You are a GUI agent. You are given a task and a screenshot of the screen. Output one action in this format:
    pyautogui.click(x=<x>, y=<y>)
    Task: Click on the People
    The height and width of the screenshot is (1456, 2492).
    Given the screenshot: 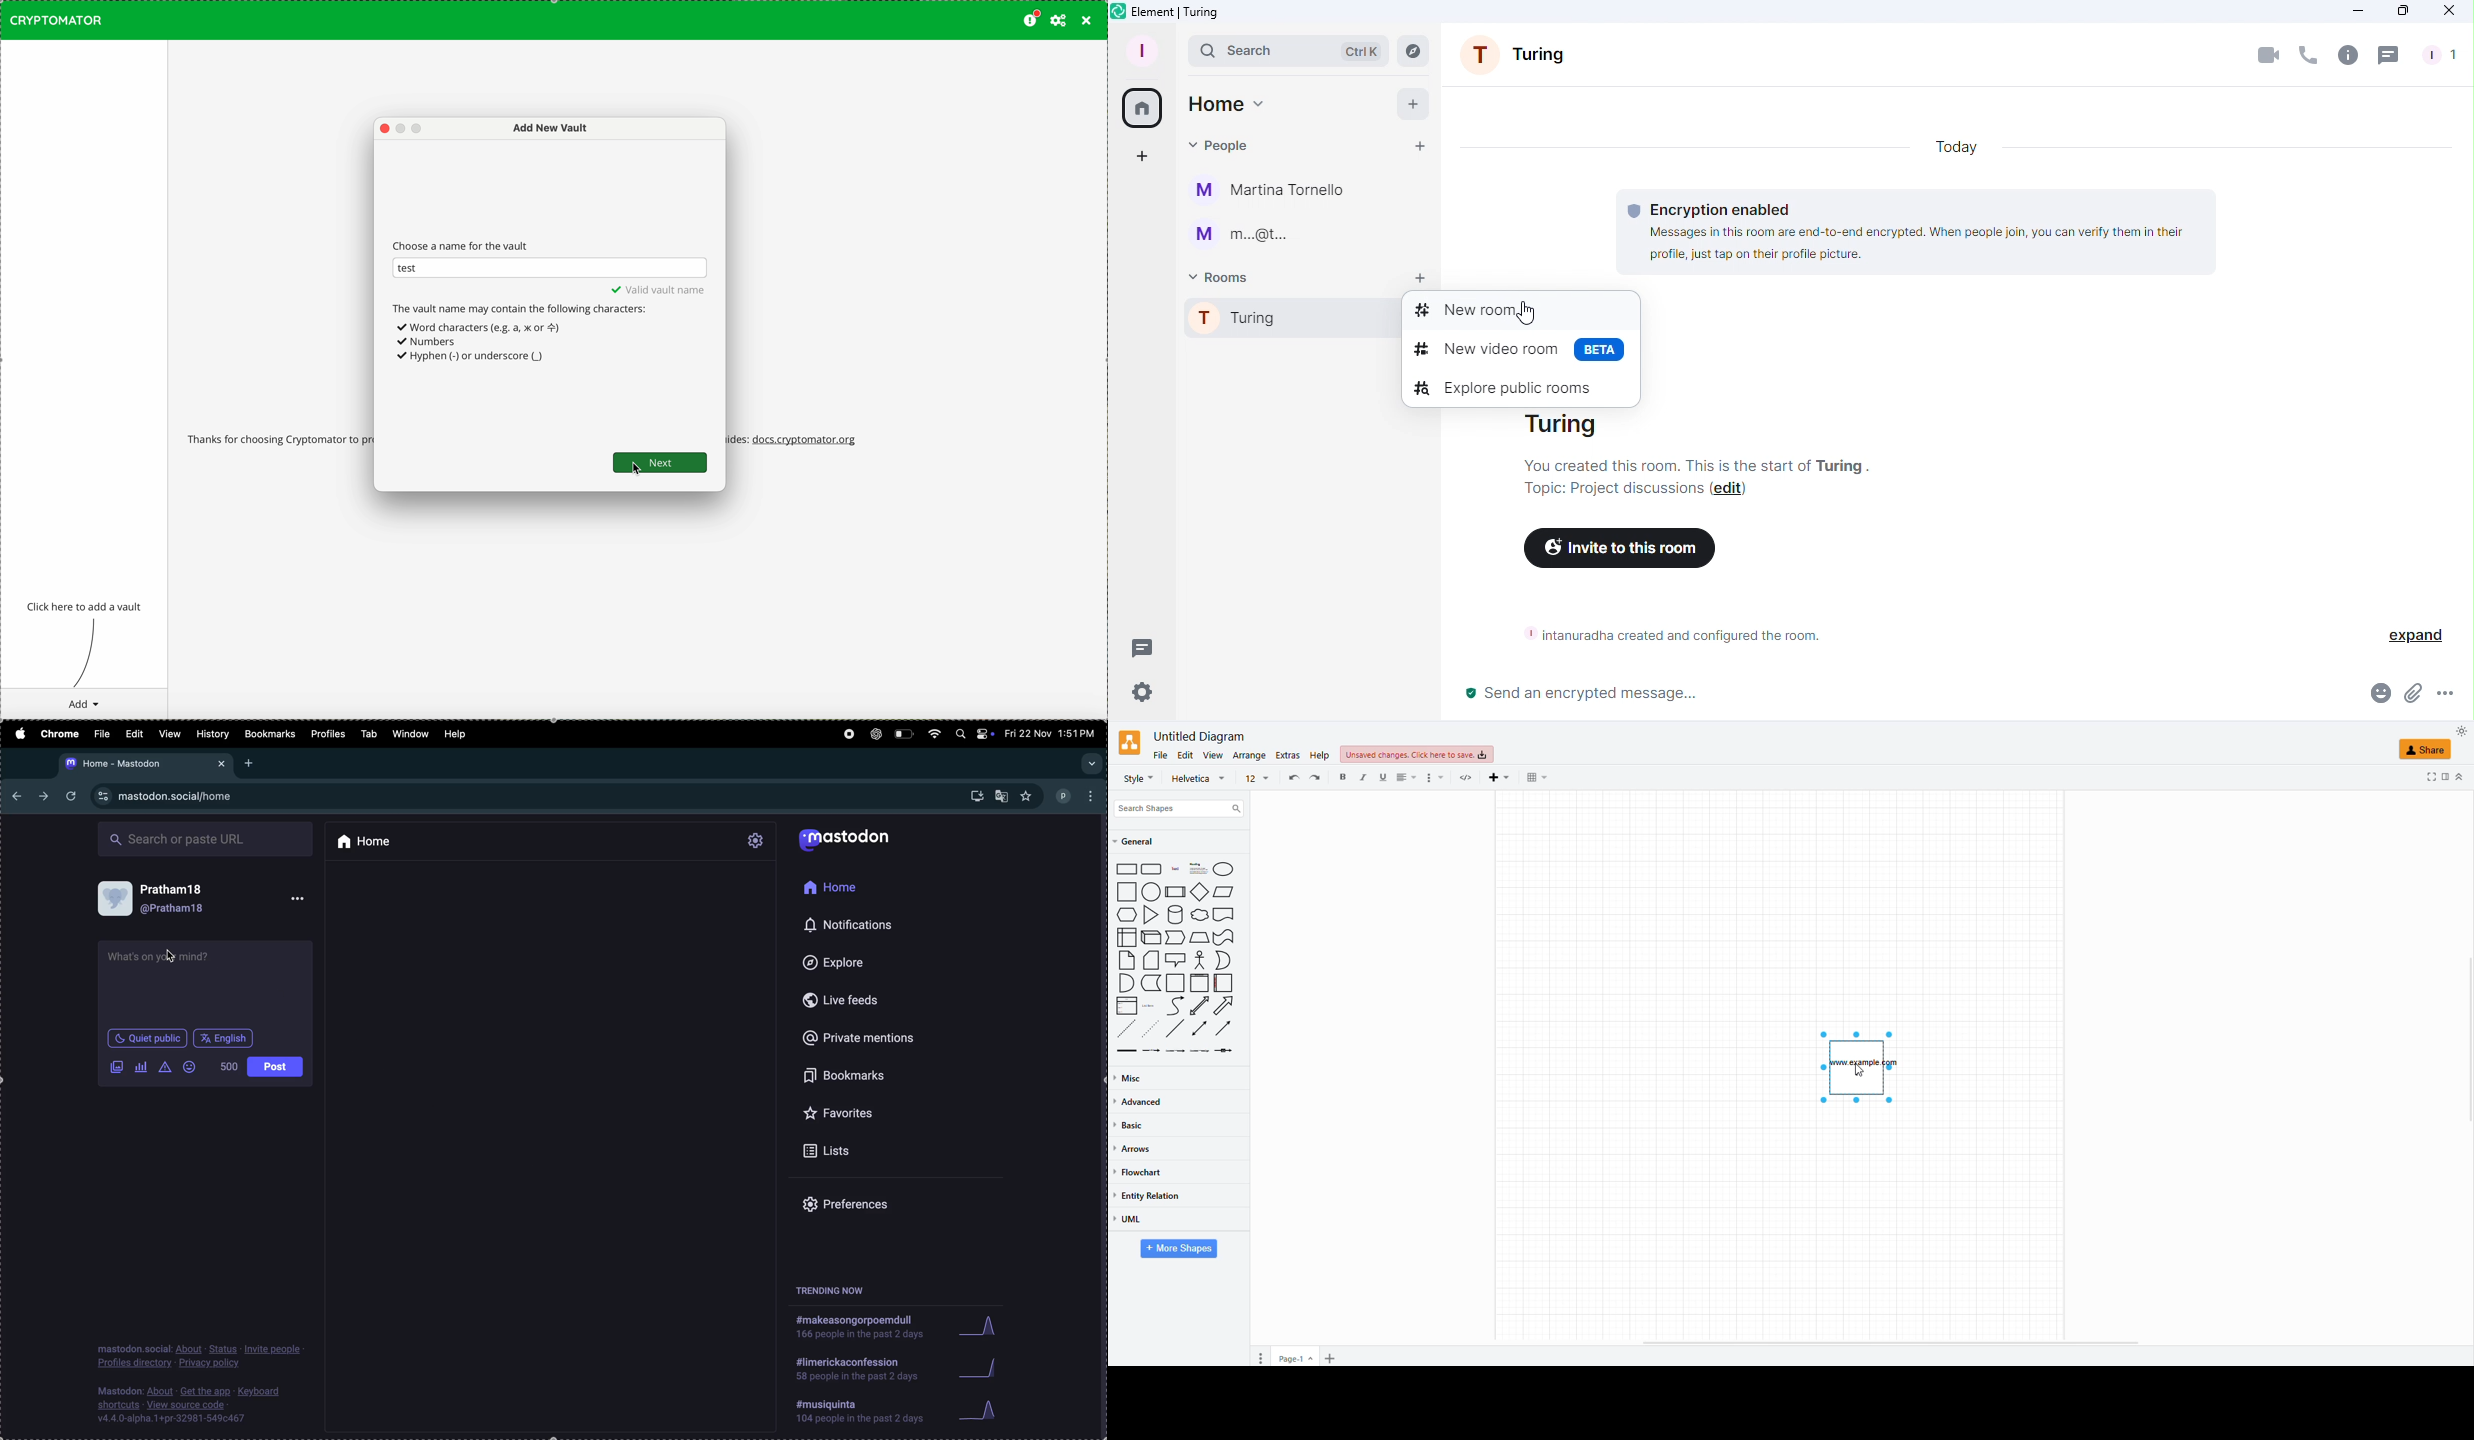 What is the action you would take?
    pyautogui.click(x=2437, y=55)
    